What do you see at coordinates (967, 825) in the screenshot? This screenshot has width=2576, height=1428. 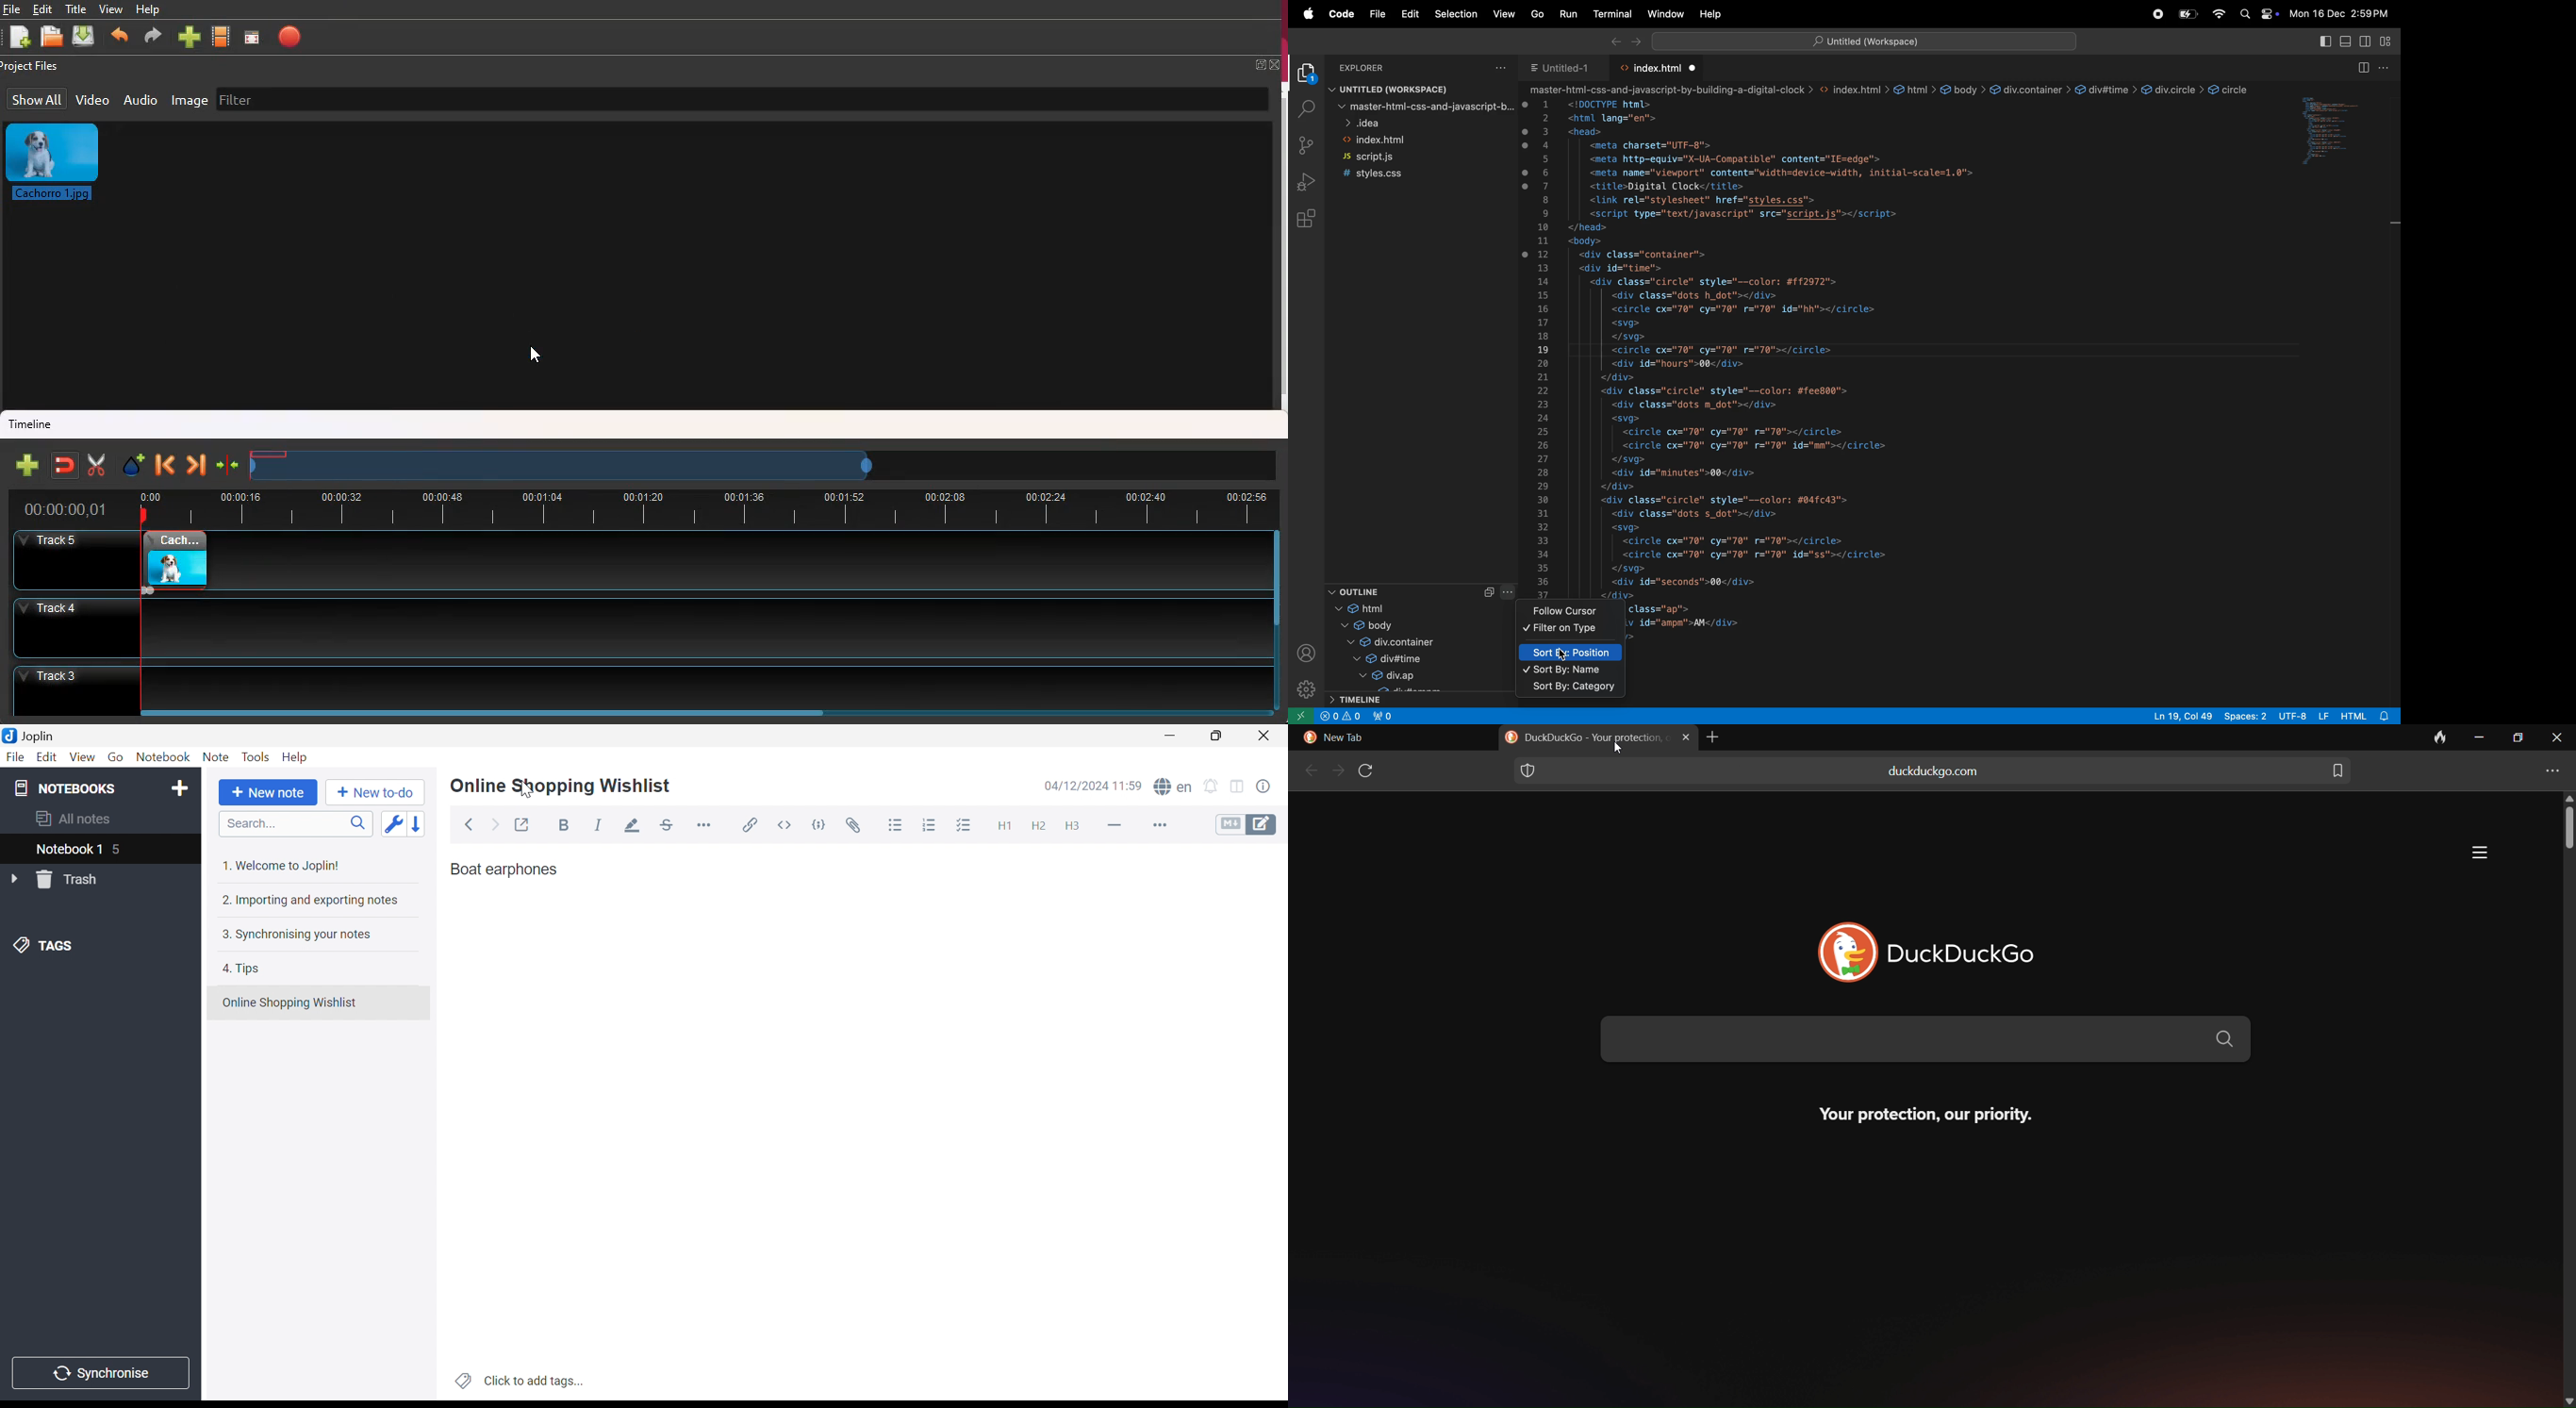 I see `Checkbox list` at bounding box center [967, 825].